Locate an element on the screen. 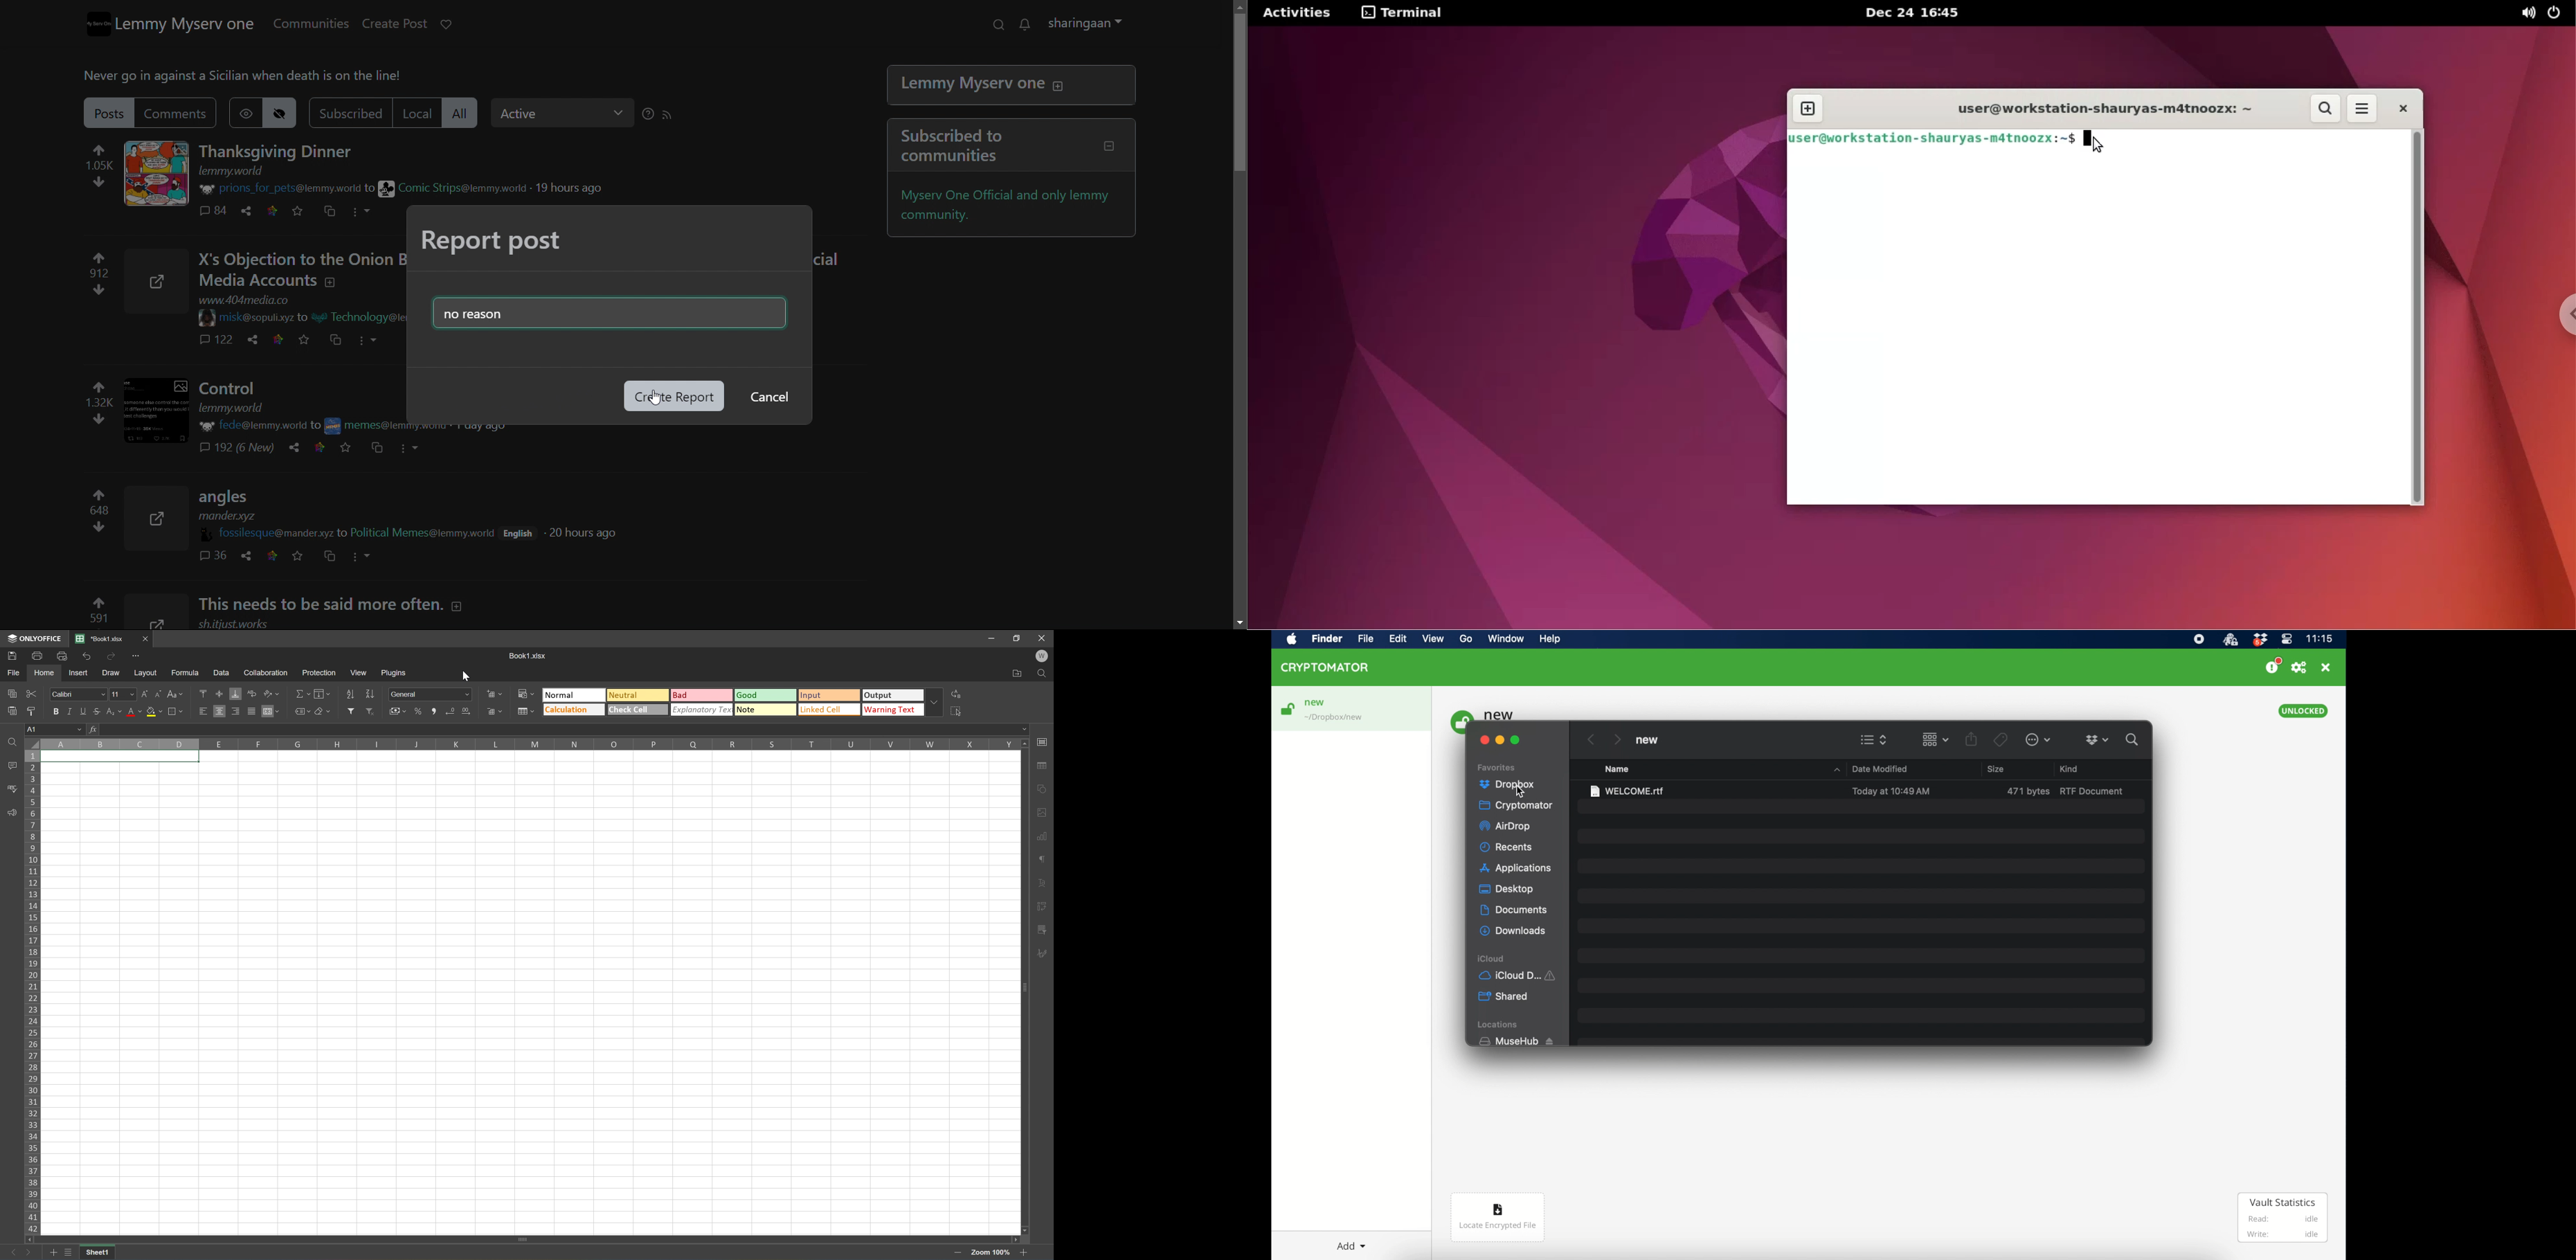  Sort descending is located at coordinates (370, 693).